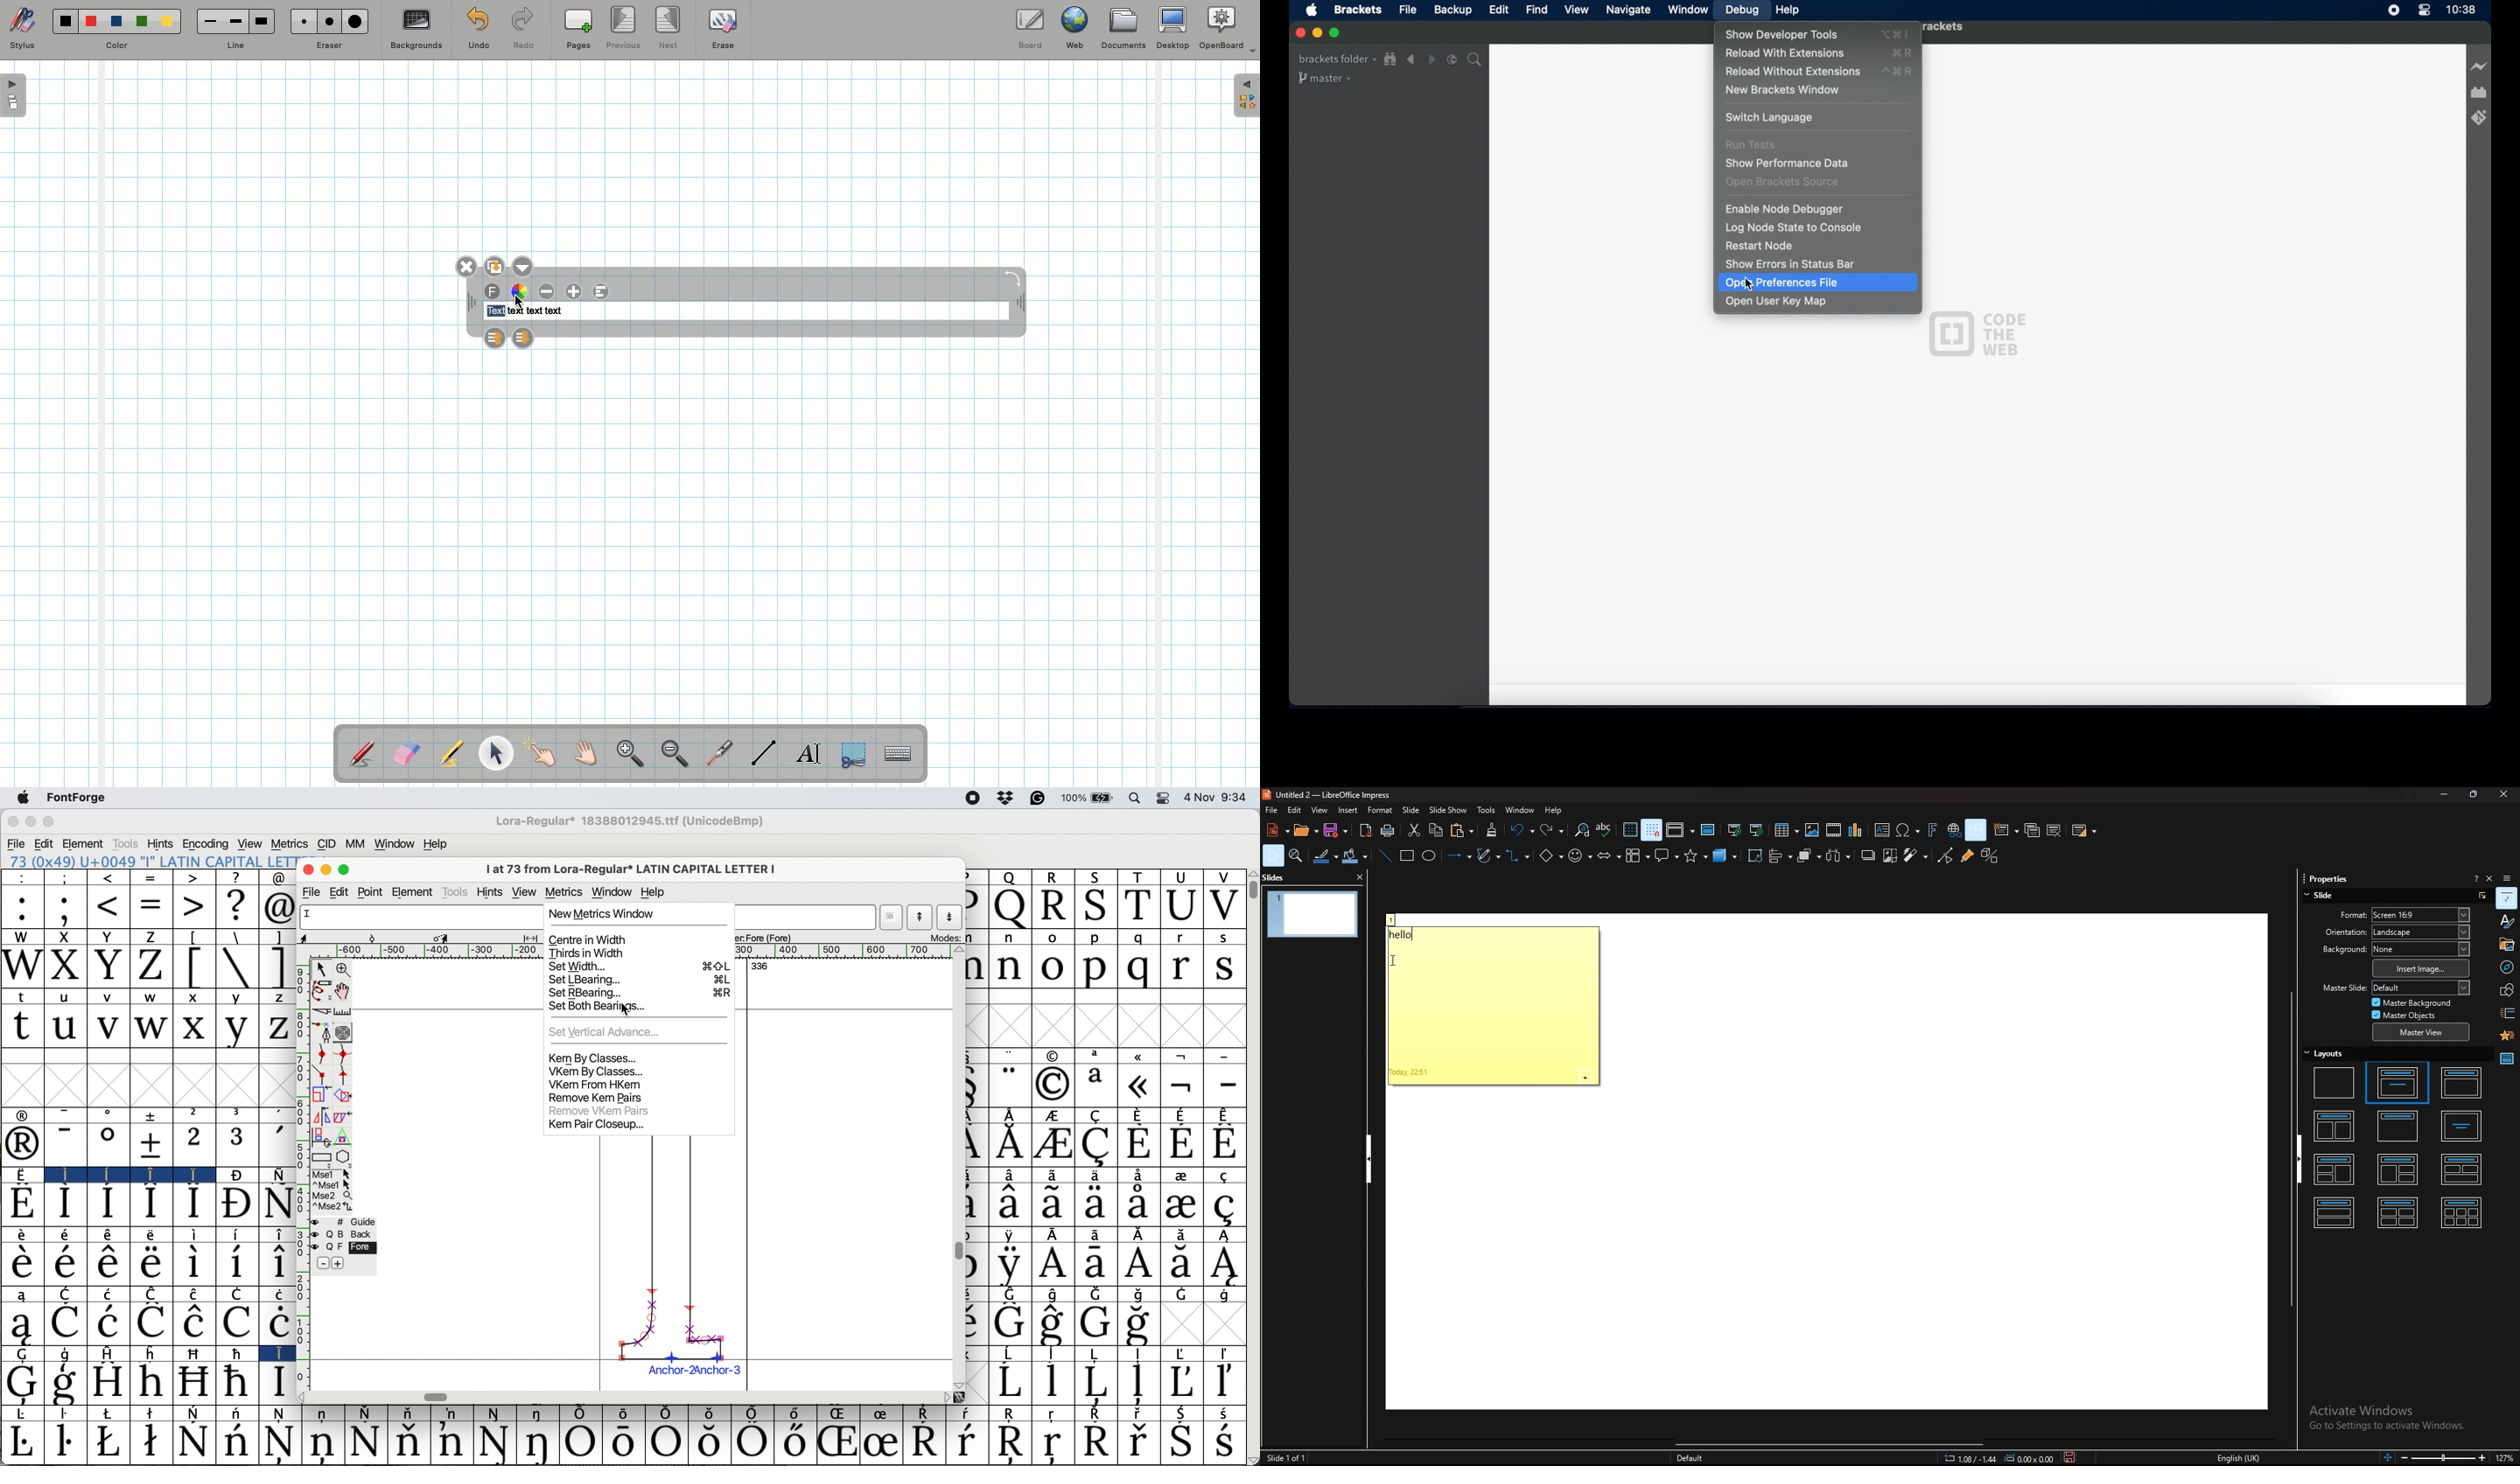  What do you see at coordinates (109, 1116) in the screenshot?
I see `o` at bounding box center [109, 1116].